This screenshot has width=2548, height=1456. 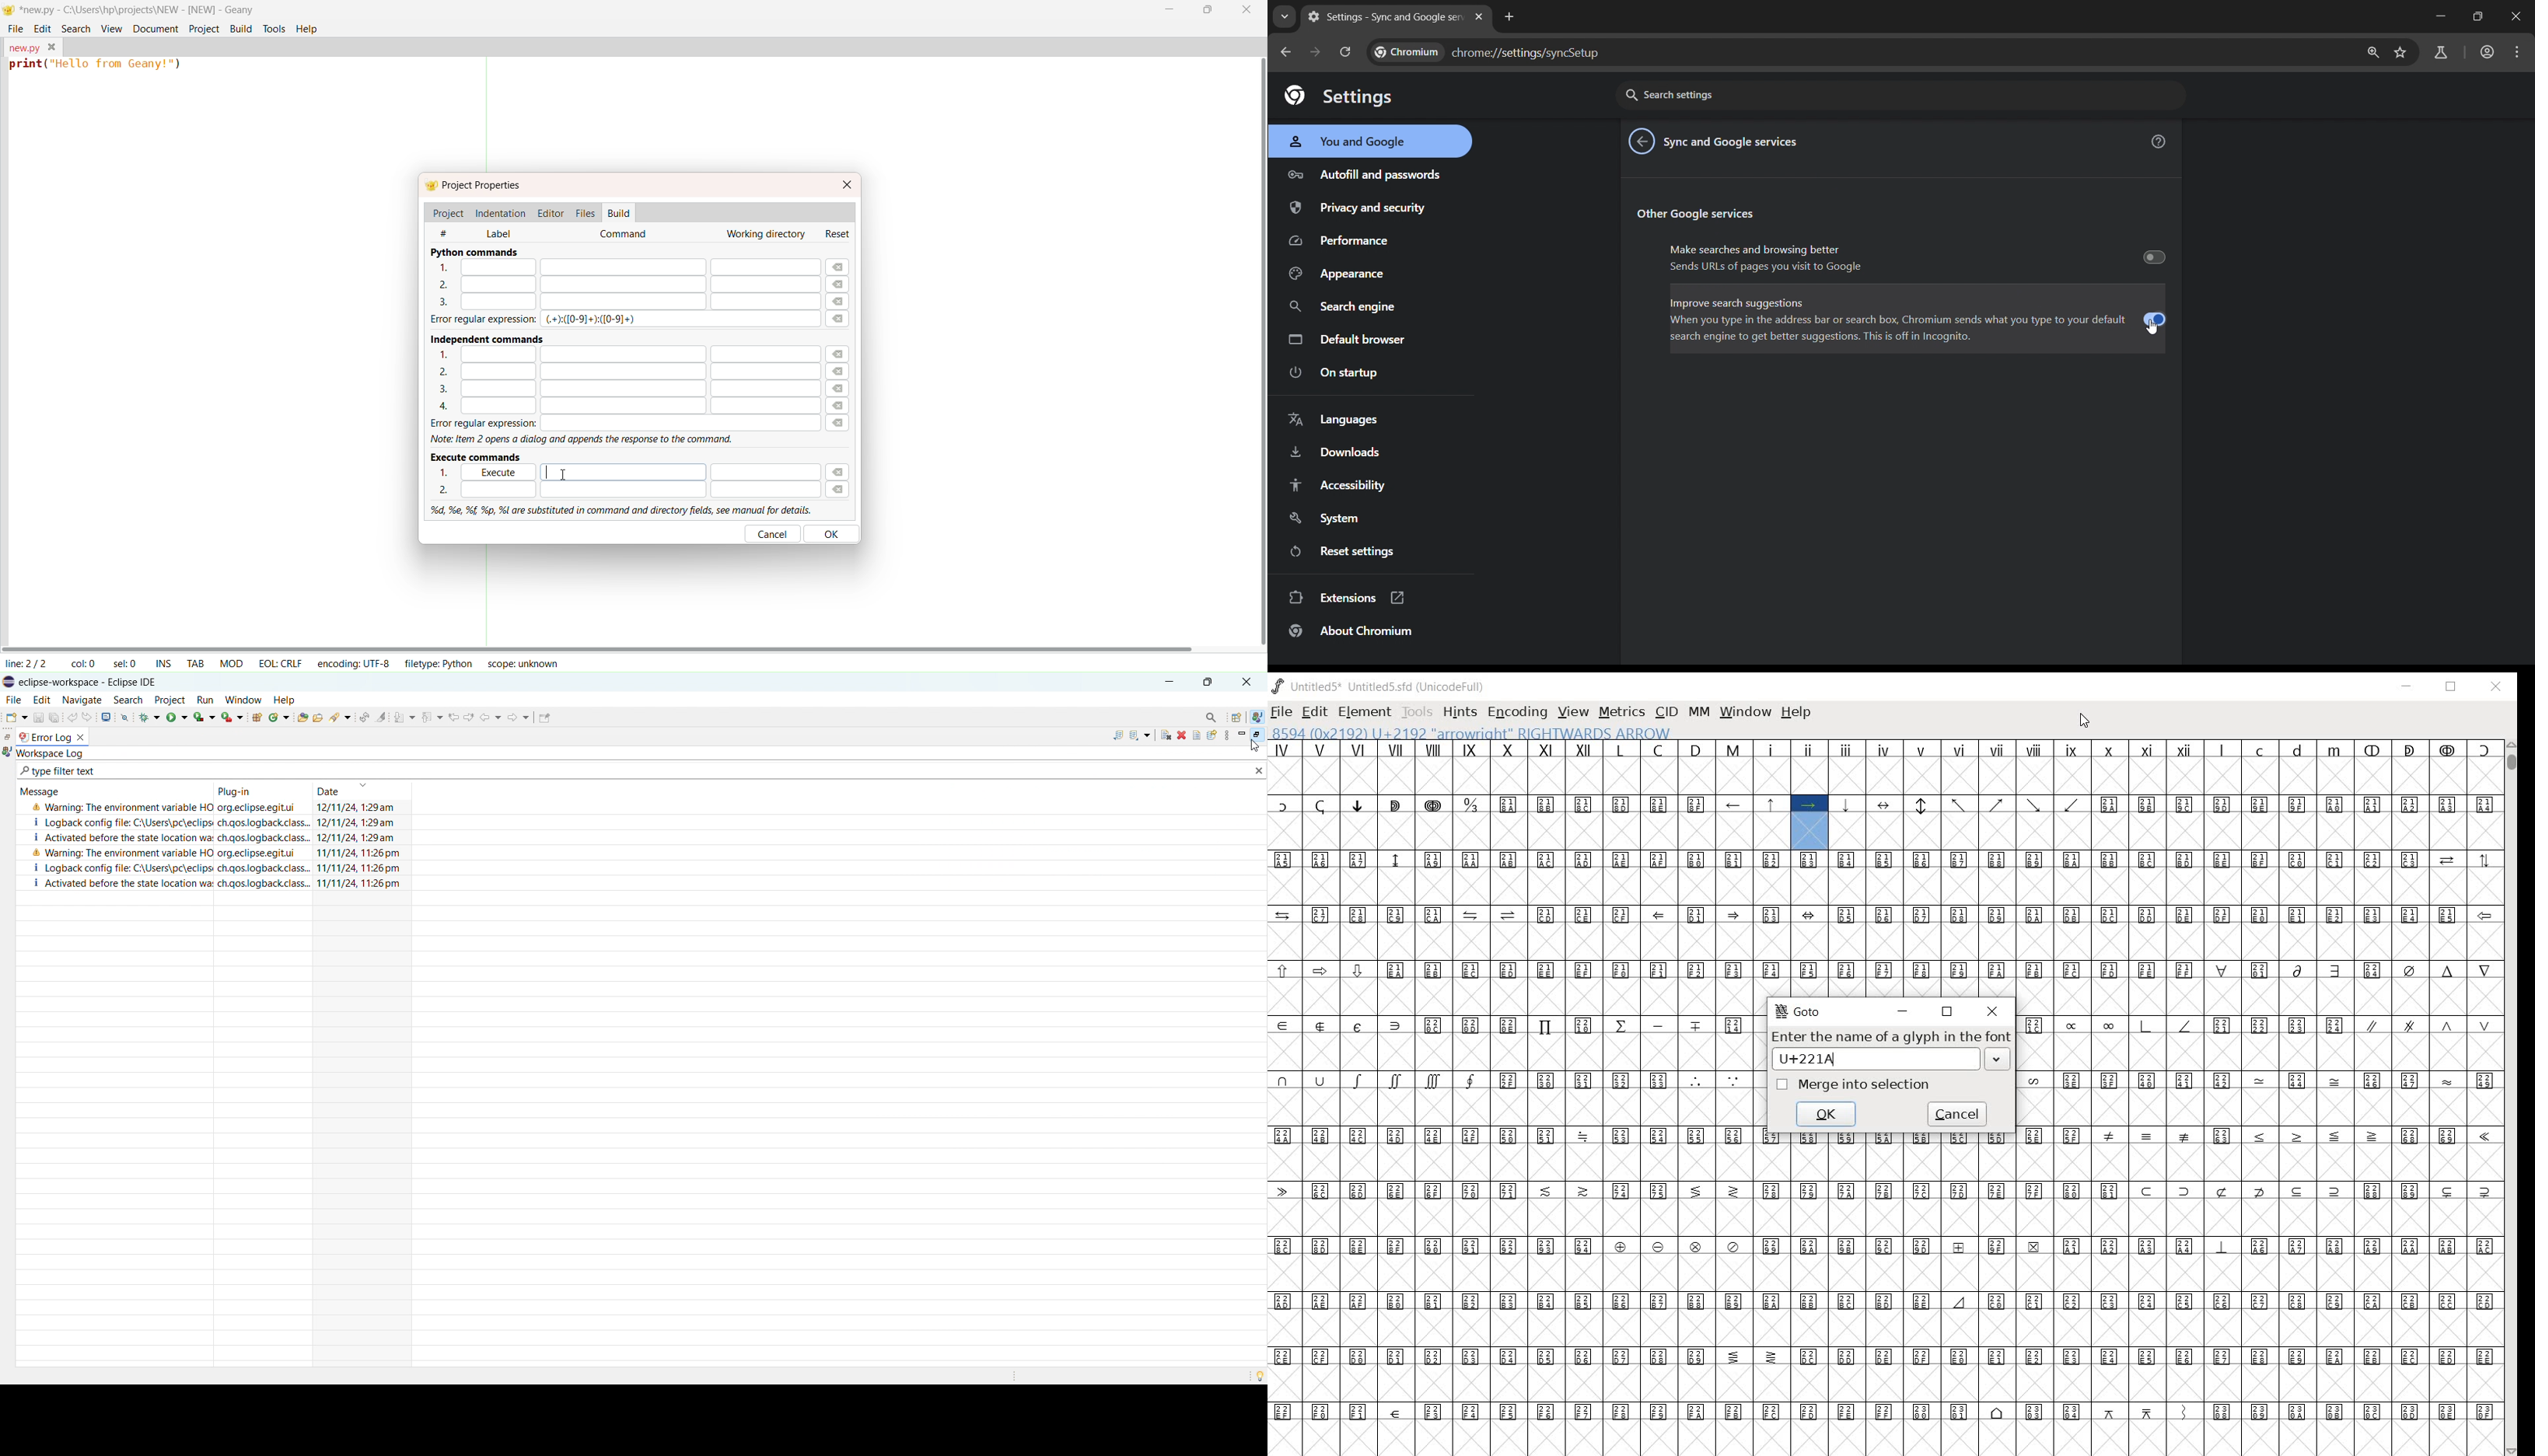 What do you see at coordinates (1379, 550) in the screenshot?
I see `reset setting` at bounding box center [1379, 550].